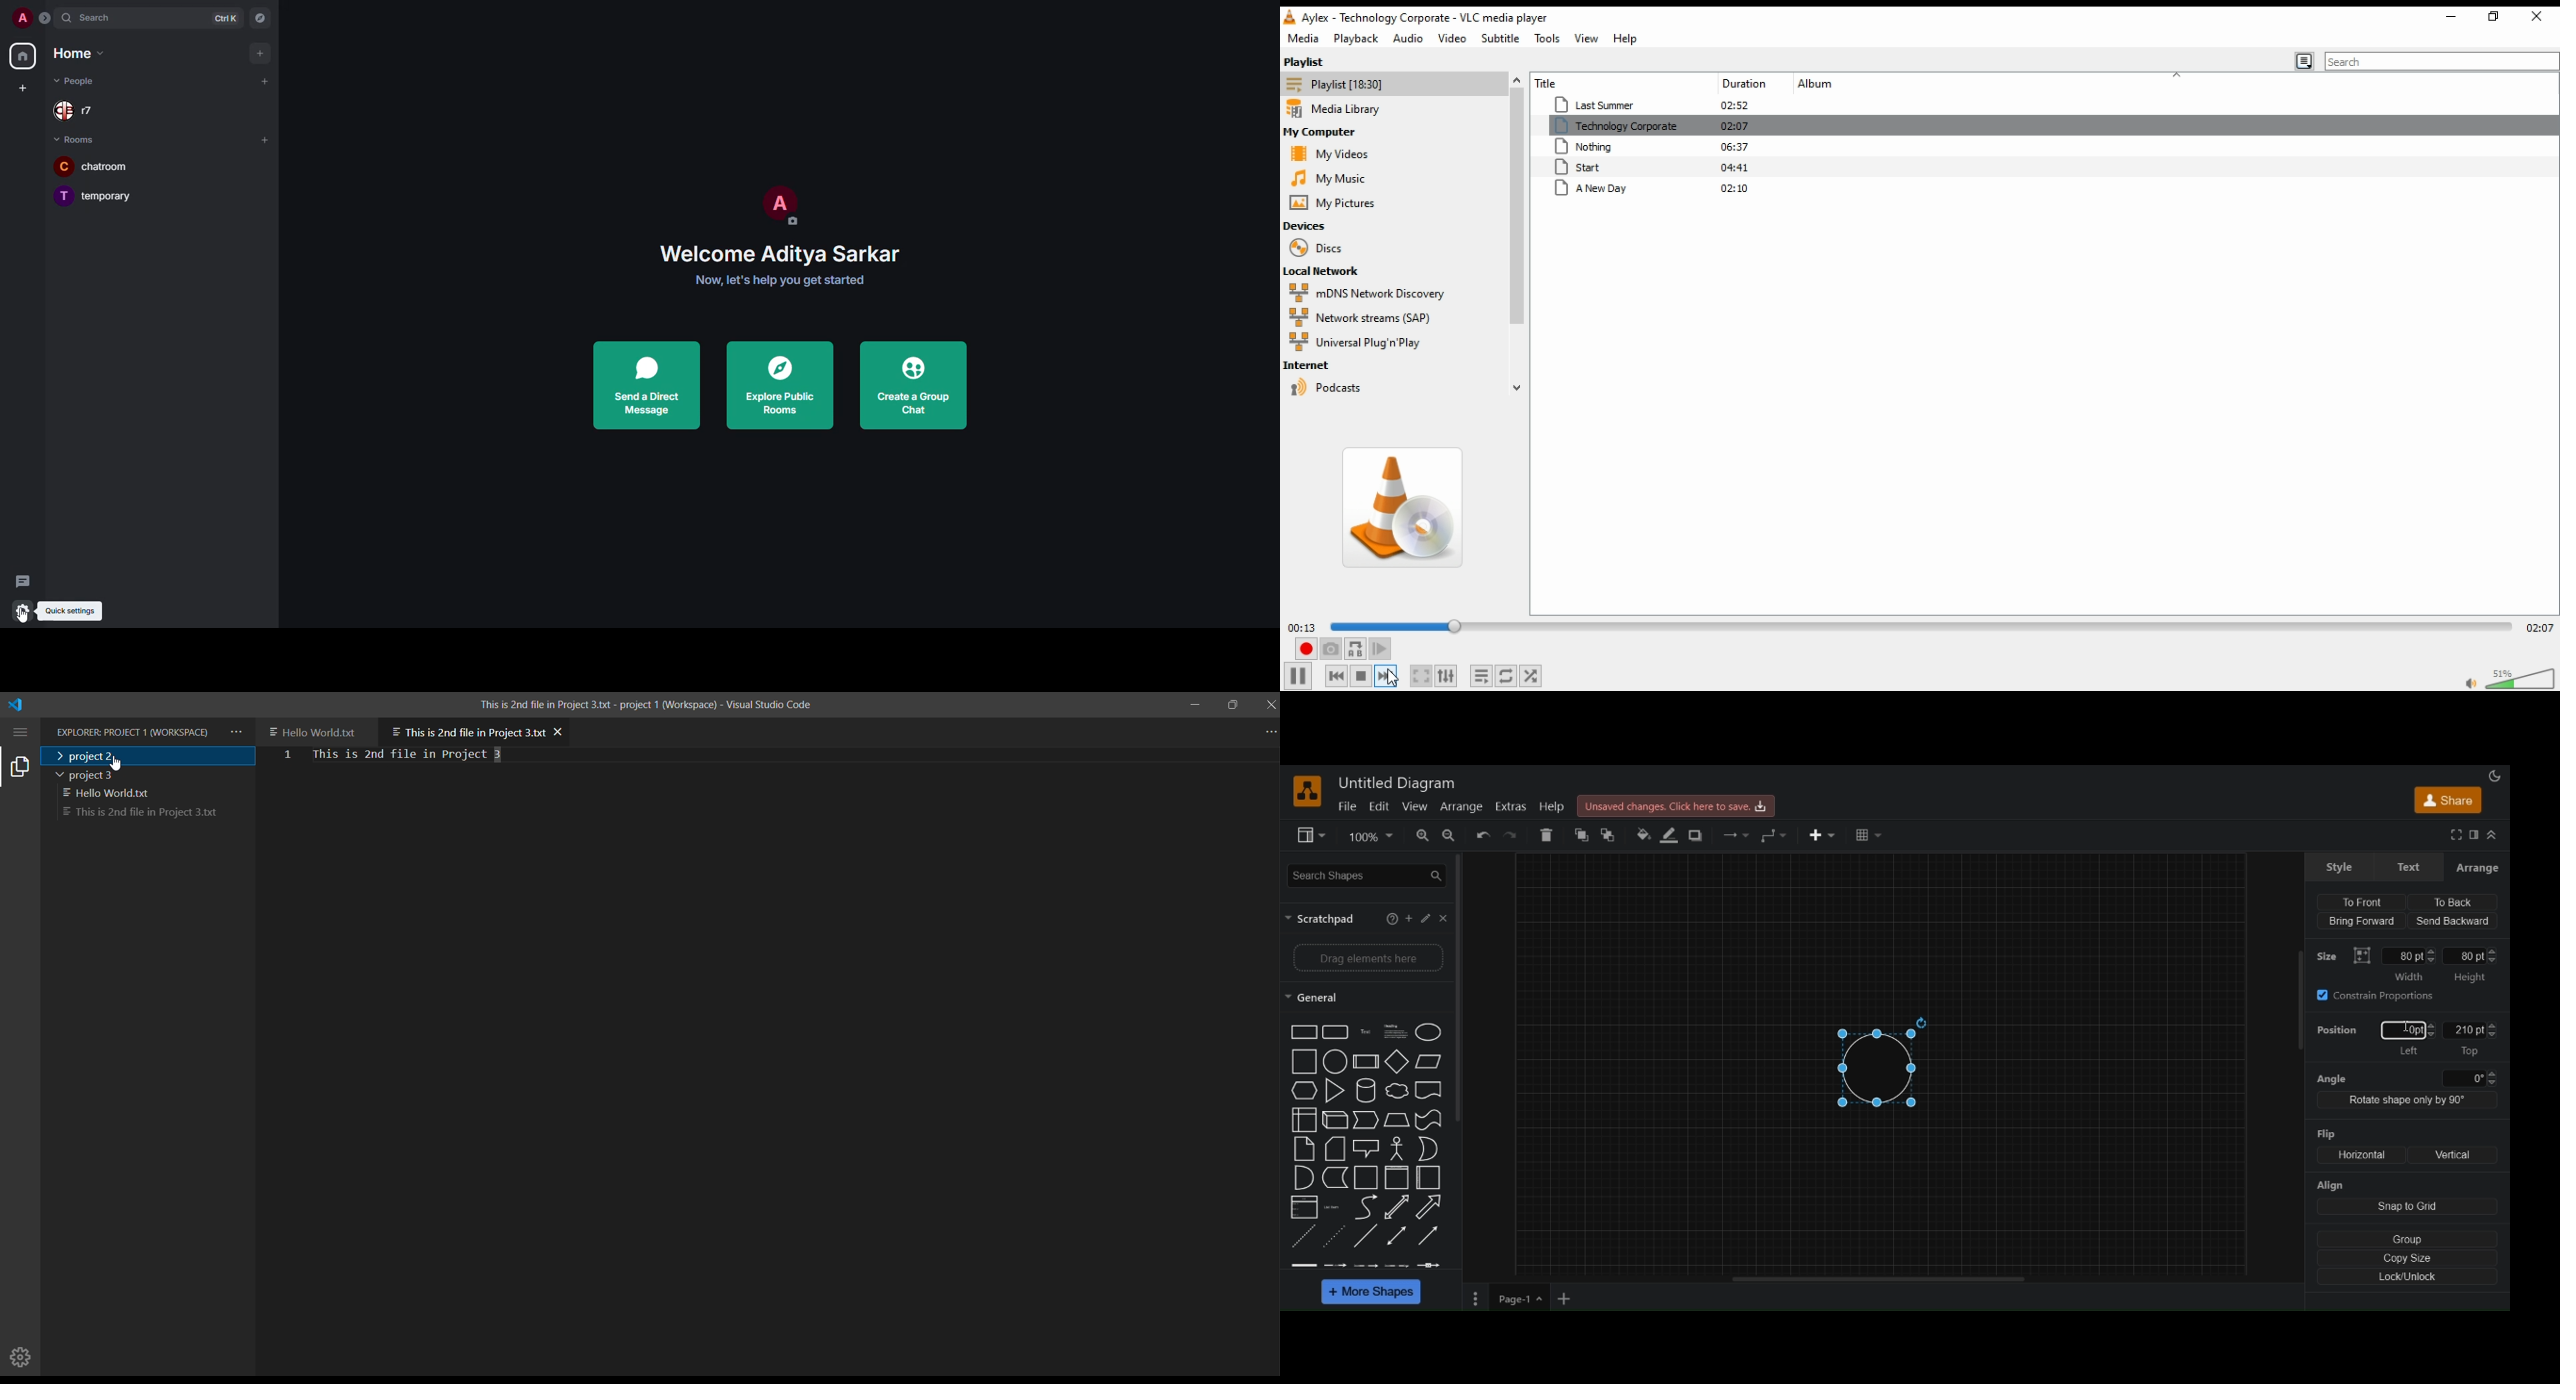 This screenshot has height=1400, width=2576. I want to click on arrow, so click(1366, 1120).